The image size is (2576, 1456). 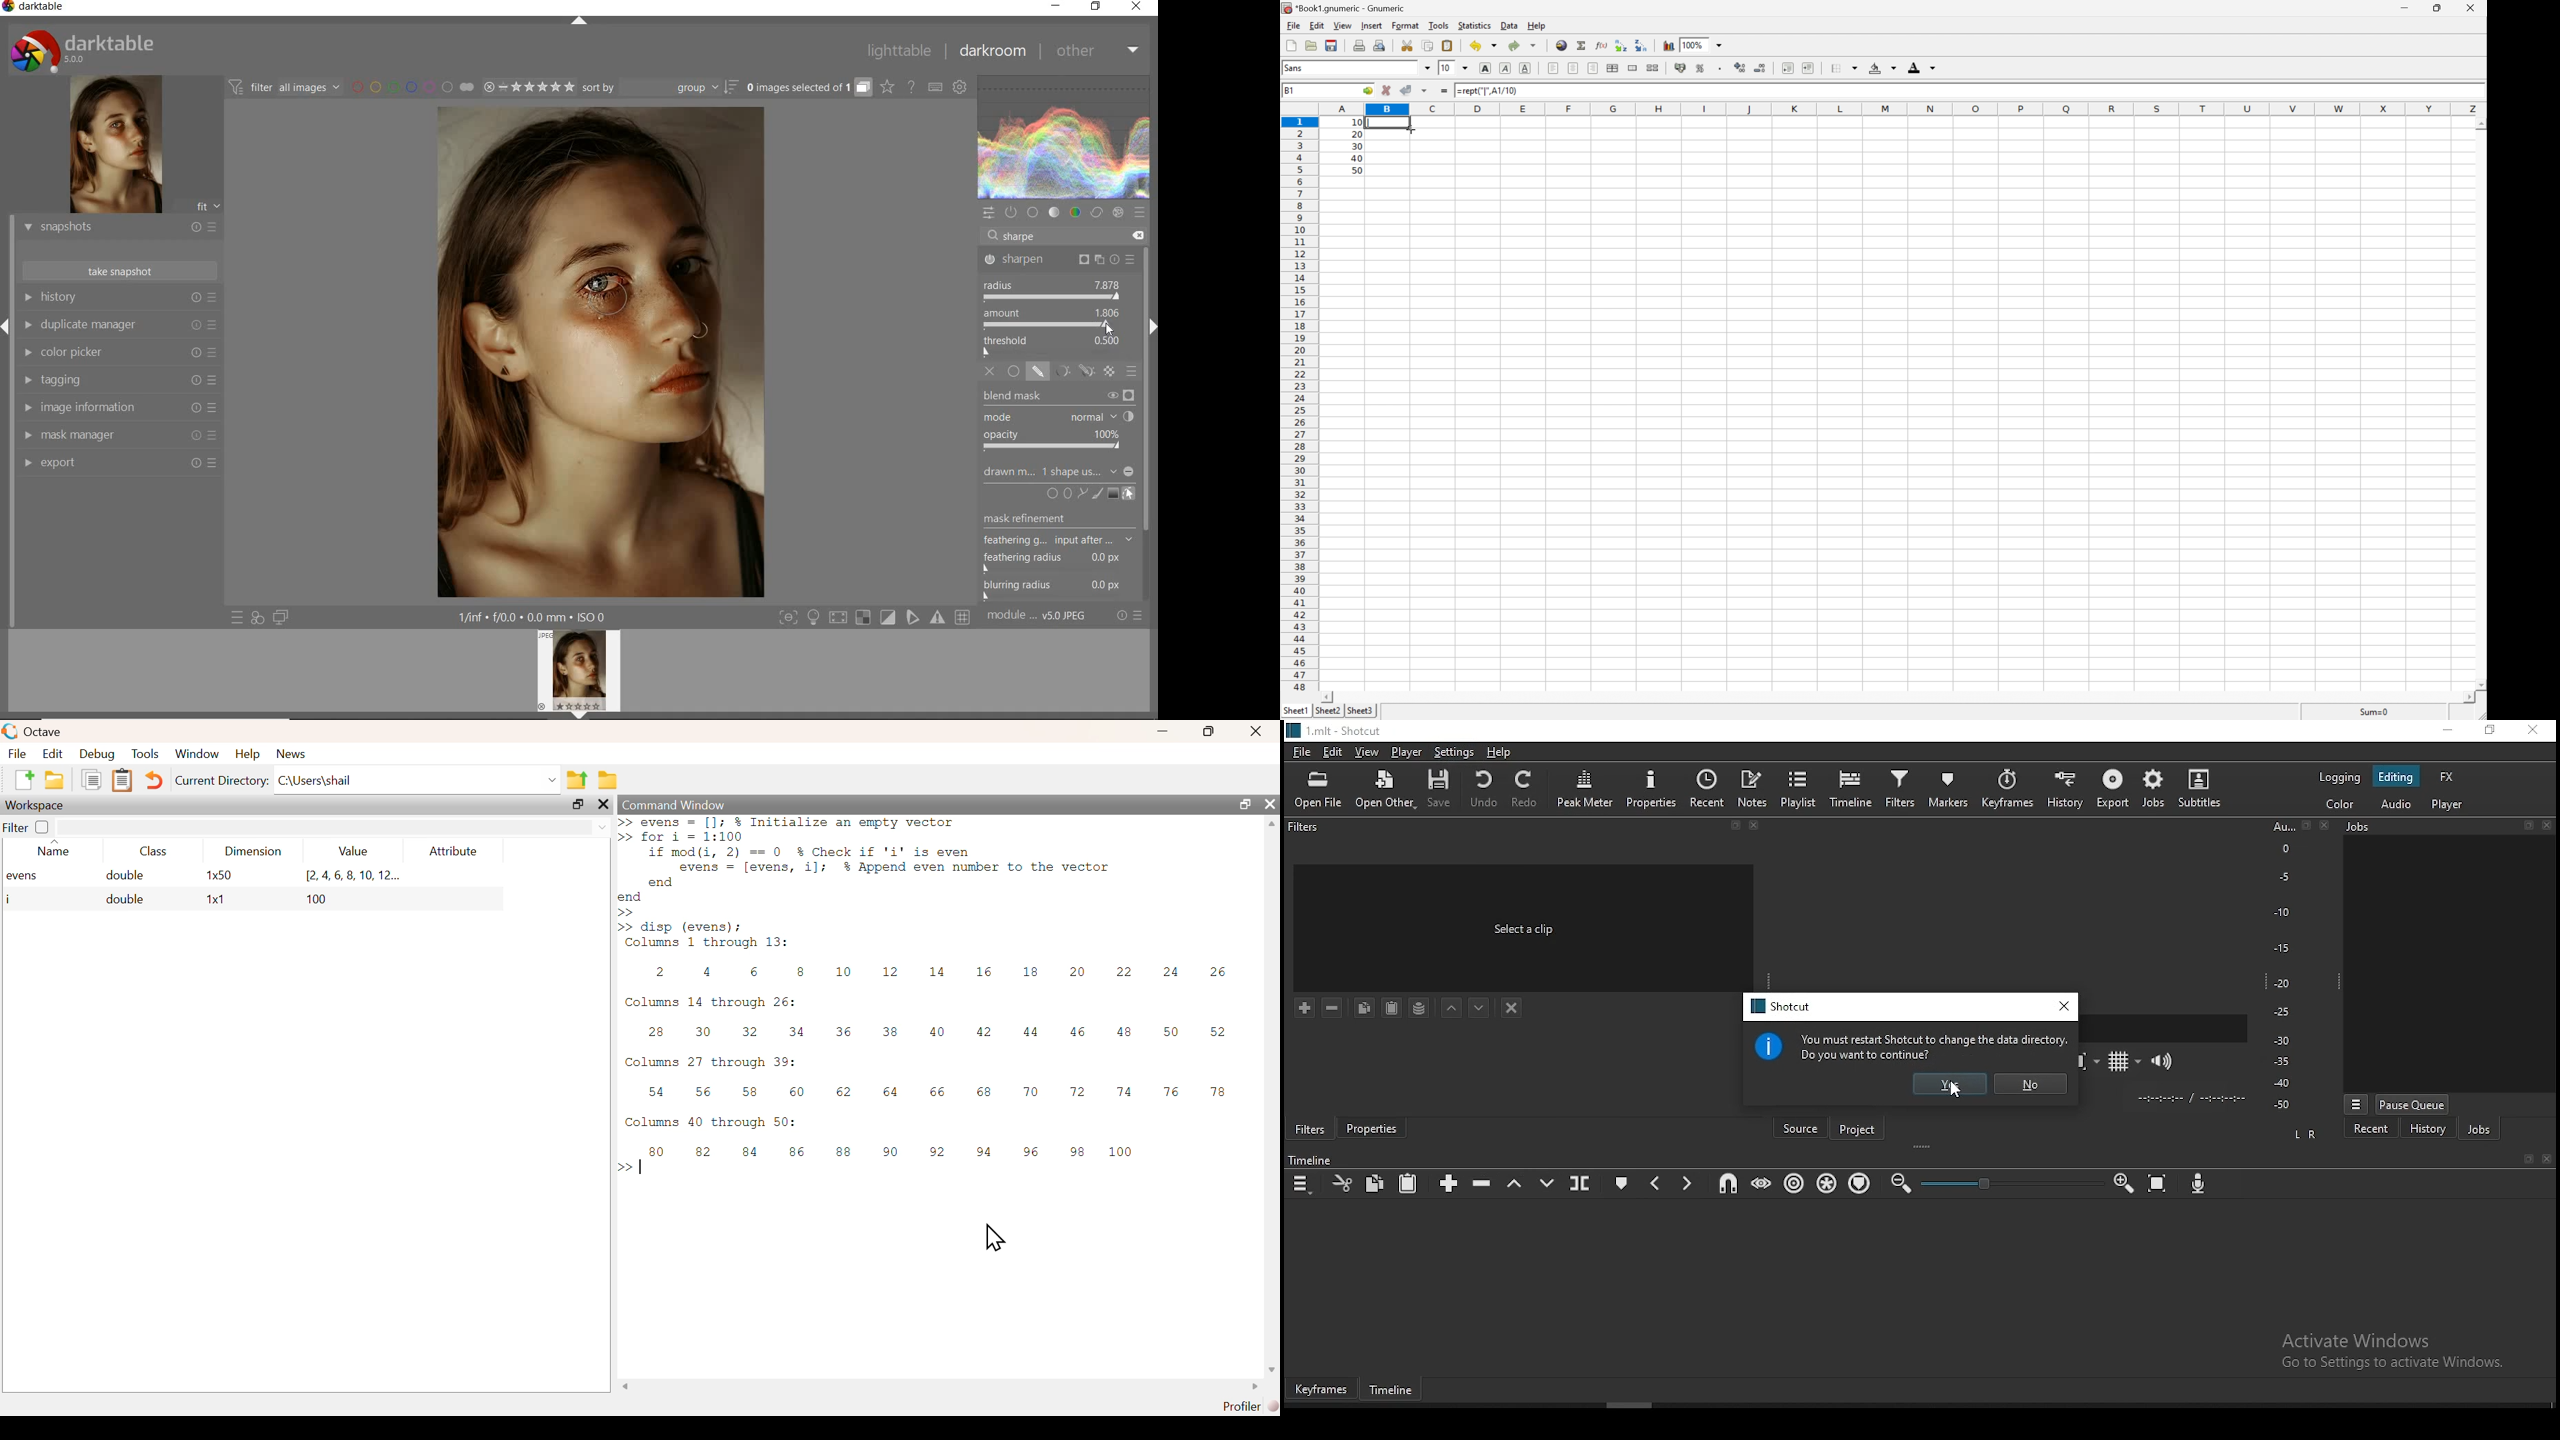 What do you see at coordinates (1138, 8) in the screenshot?
I see `close` at bounding box center [1138, 8].